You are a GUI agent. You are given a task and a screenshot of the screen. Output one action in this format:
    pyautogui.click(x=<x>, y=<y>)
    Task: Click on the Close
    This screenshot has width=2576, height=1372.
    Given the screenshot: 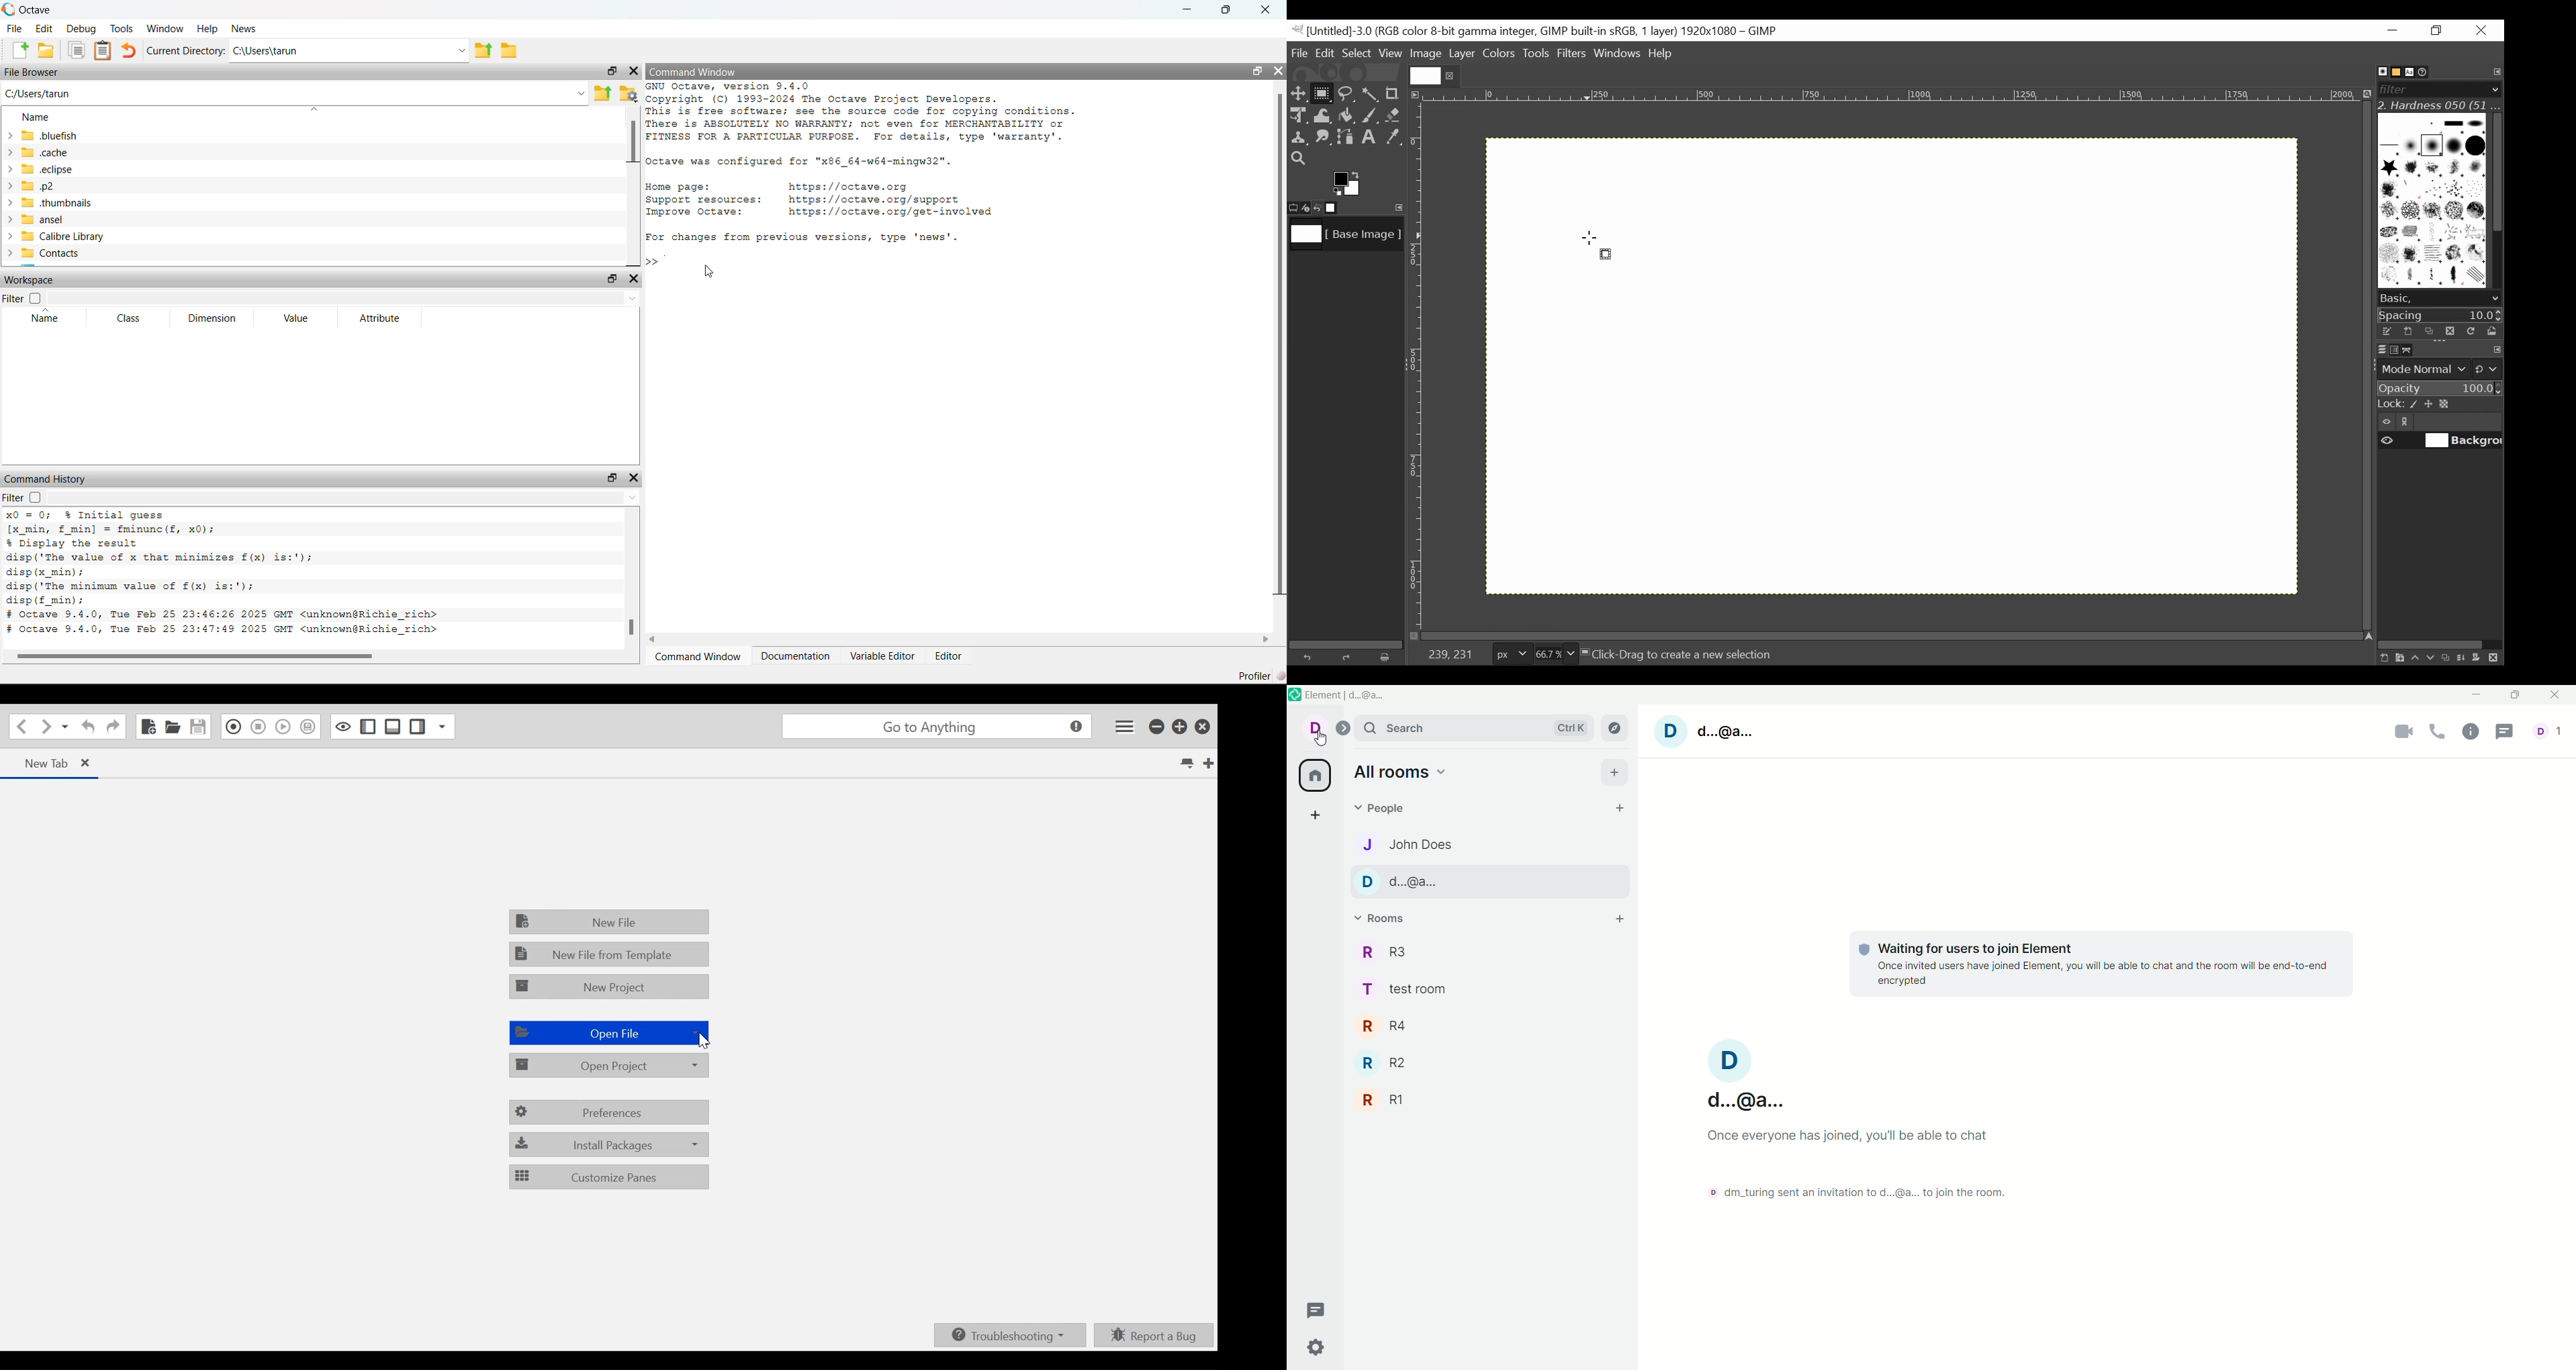 What is the action you would take?
    pyautogui.click(x=2480, y=31)
    